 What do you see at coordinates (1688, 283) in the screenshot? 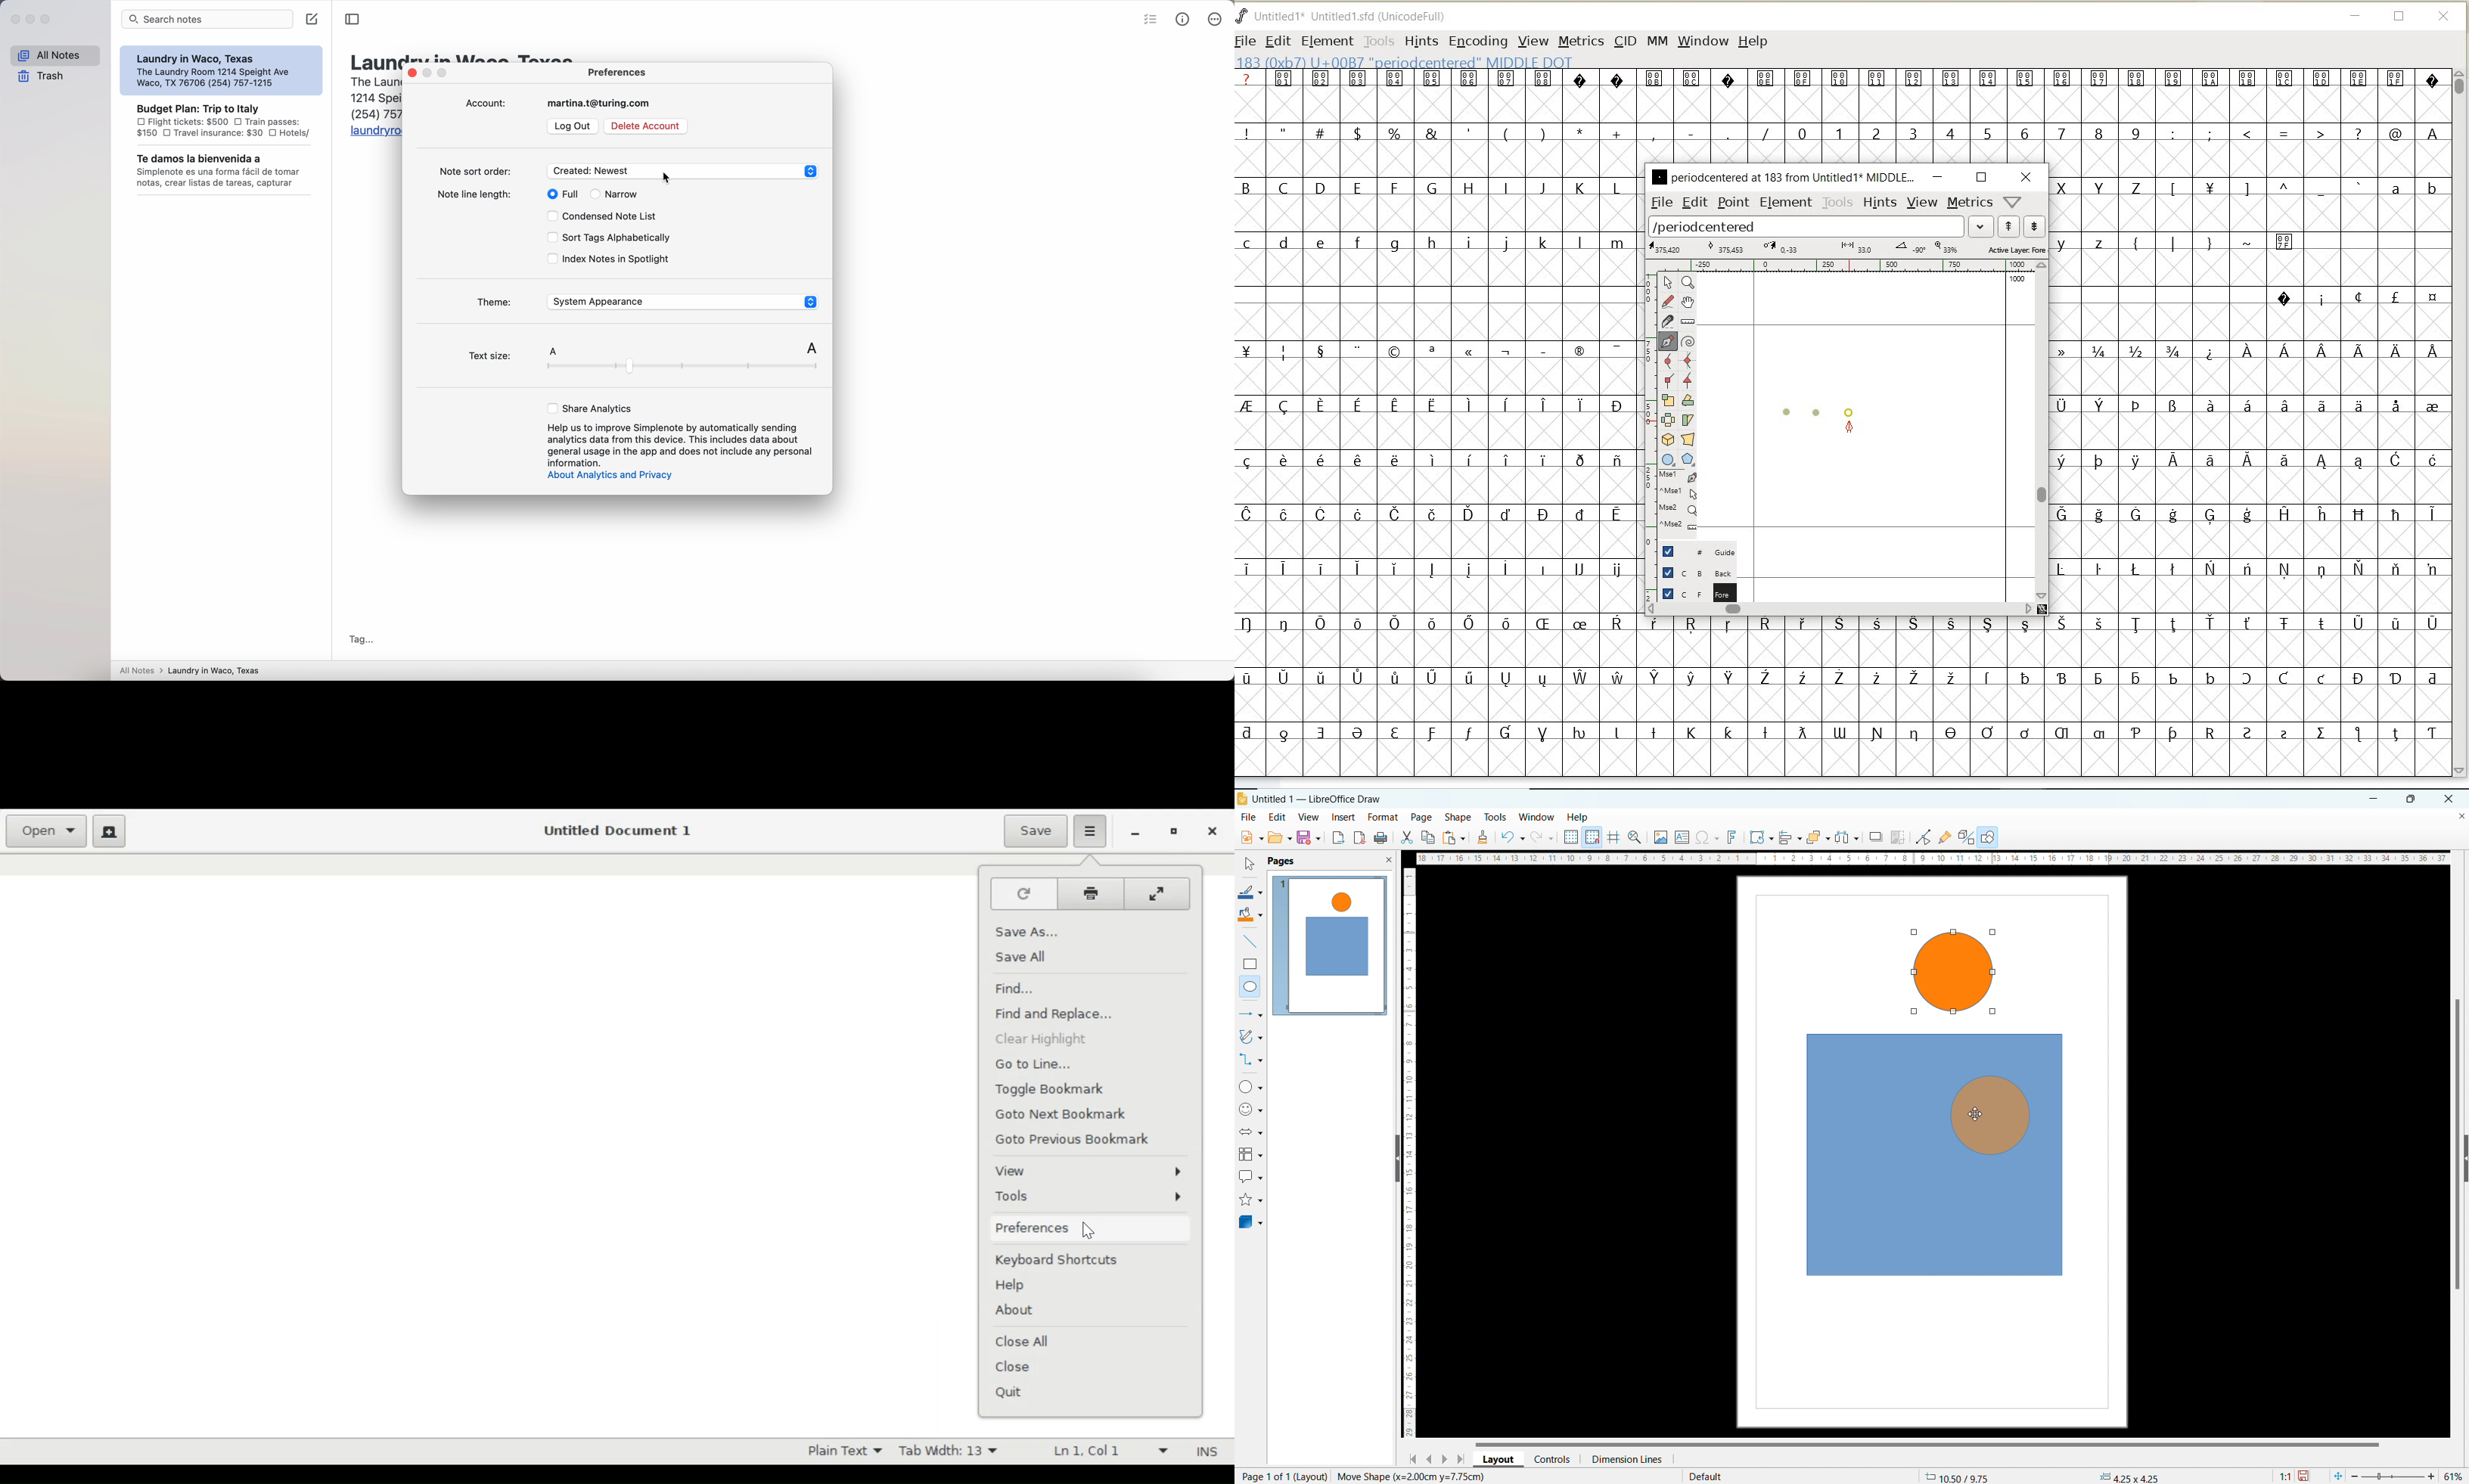
I see `Magnify` at bounding box center [1688, 283].